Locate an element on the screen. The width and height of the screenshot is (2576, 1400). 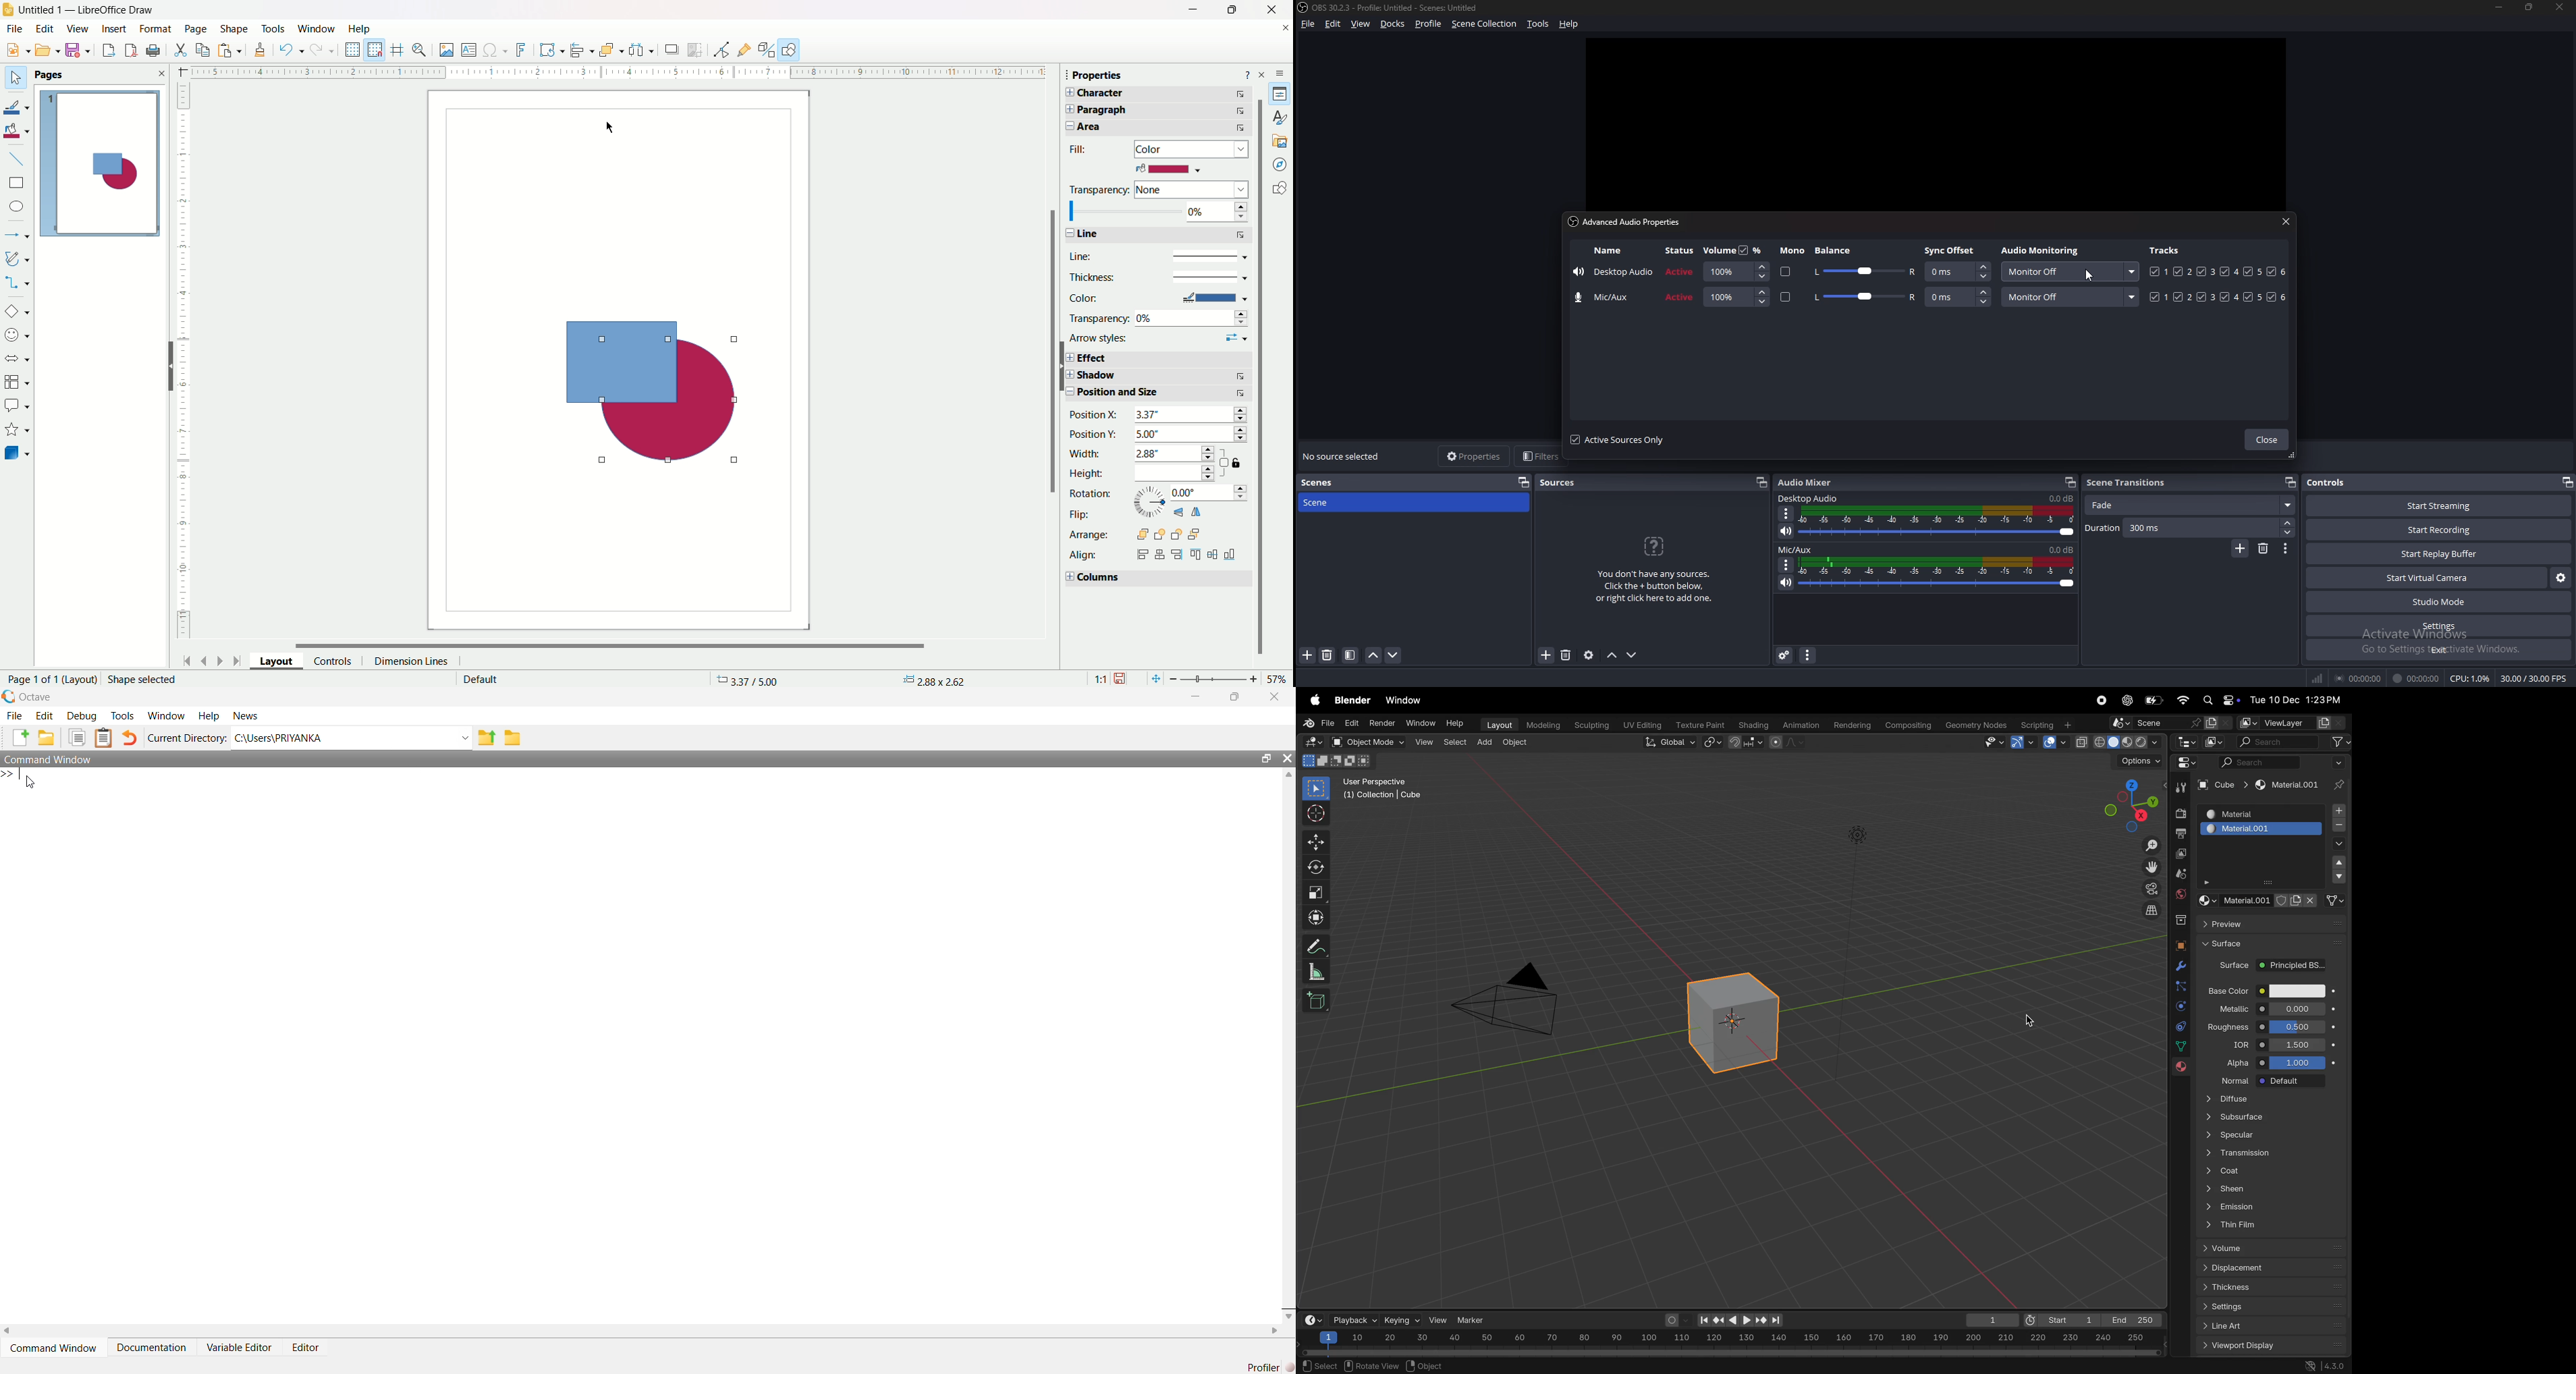
file is located at coordinates (1308, 23).